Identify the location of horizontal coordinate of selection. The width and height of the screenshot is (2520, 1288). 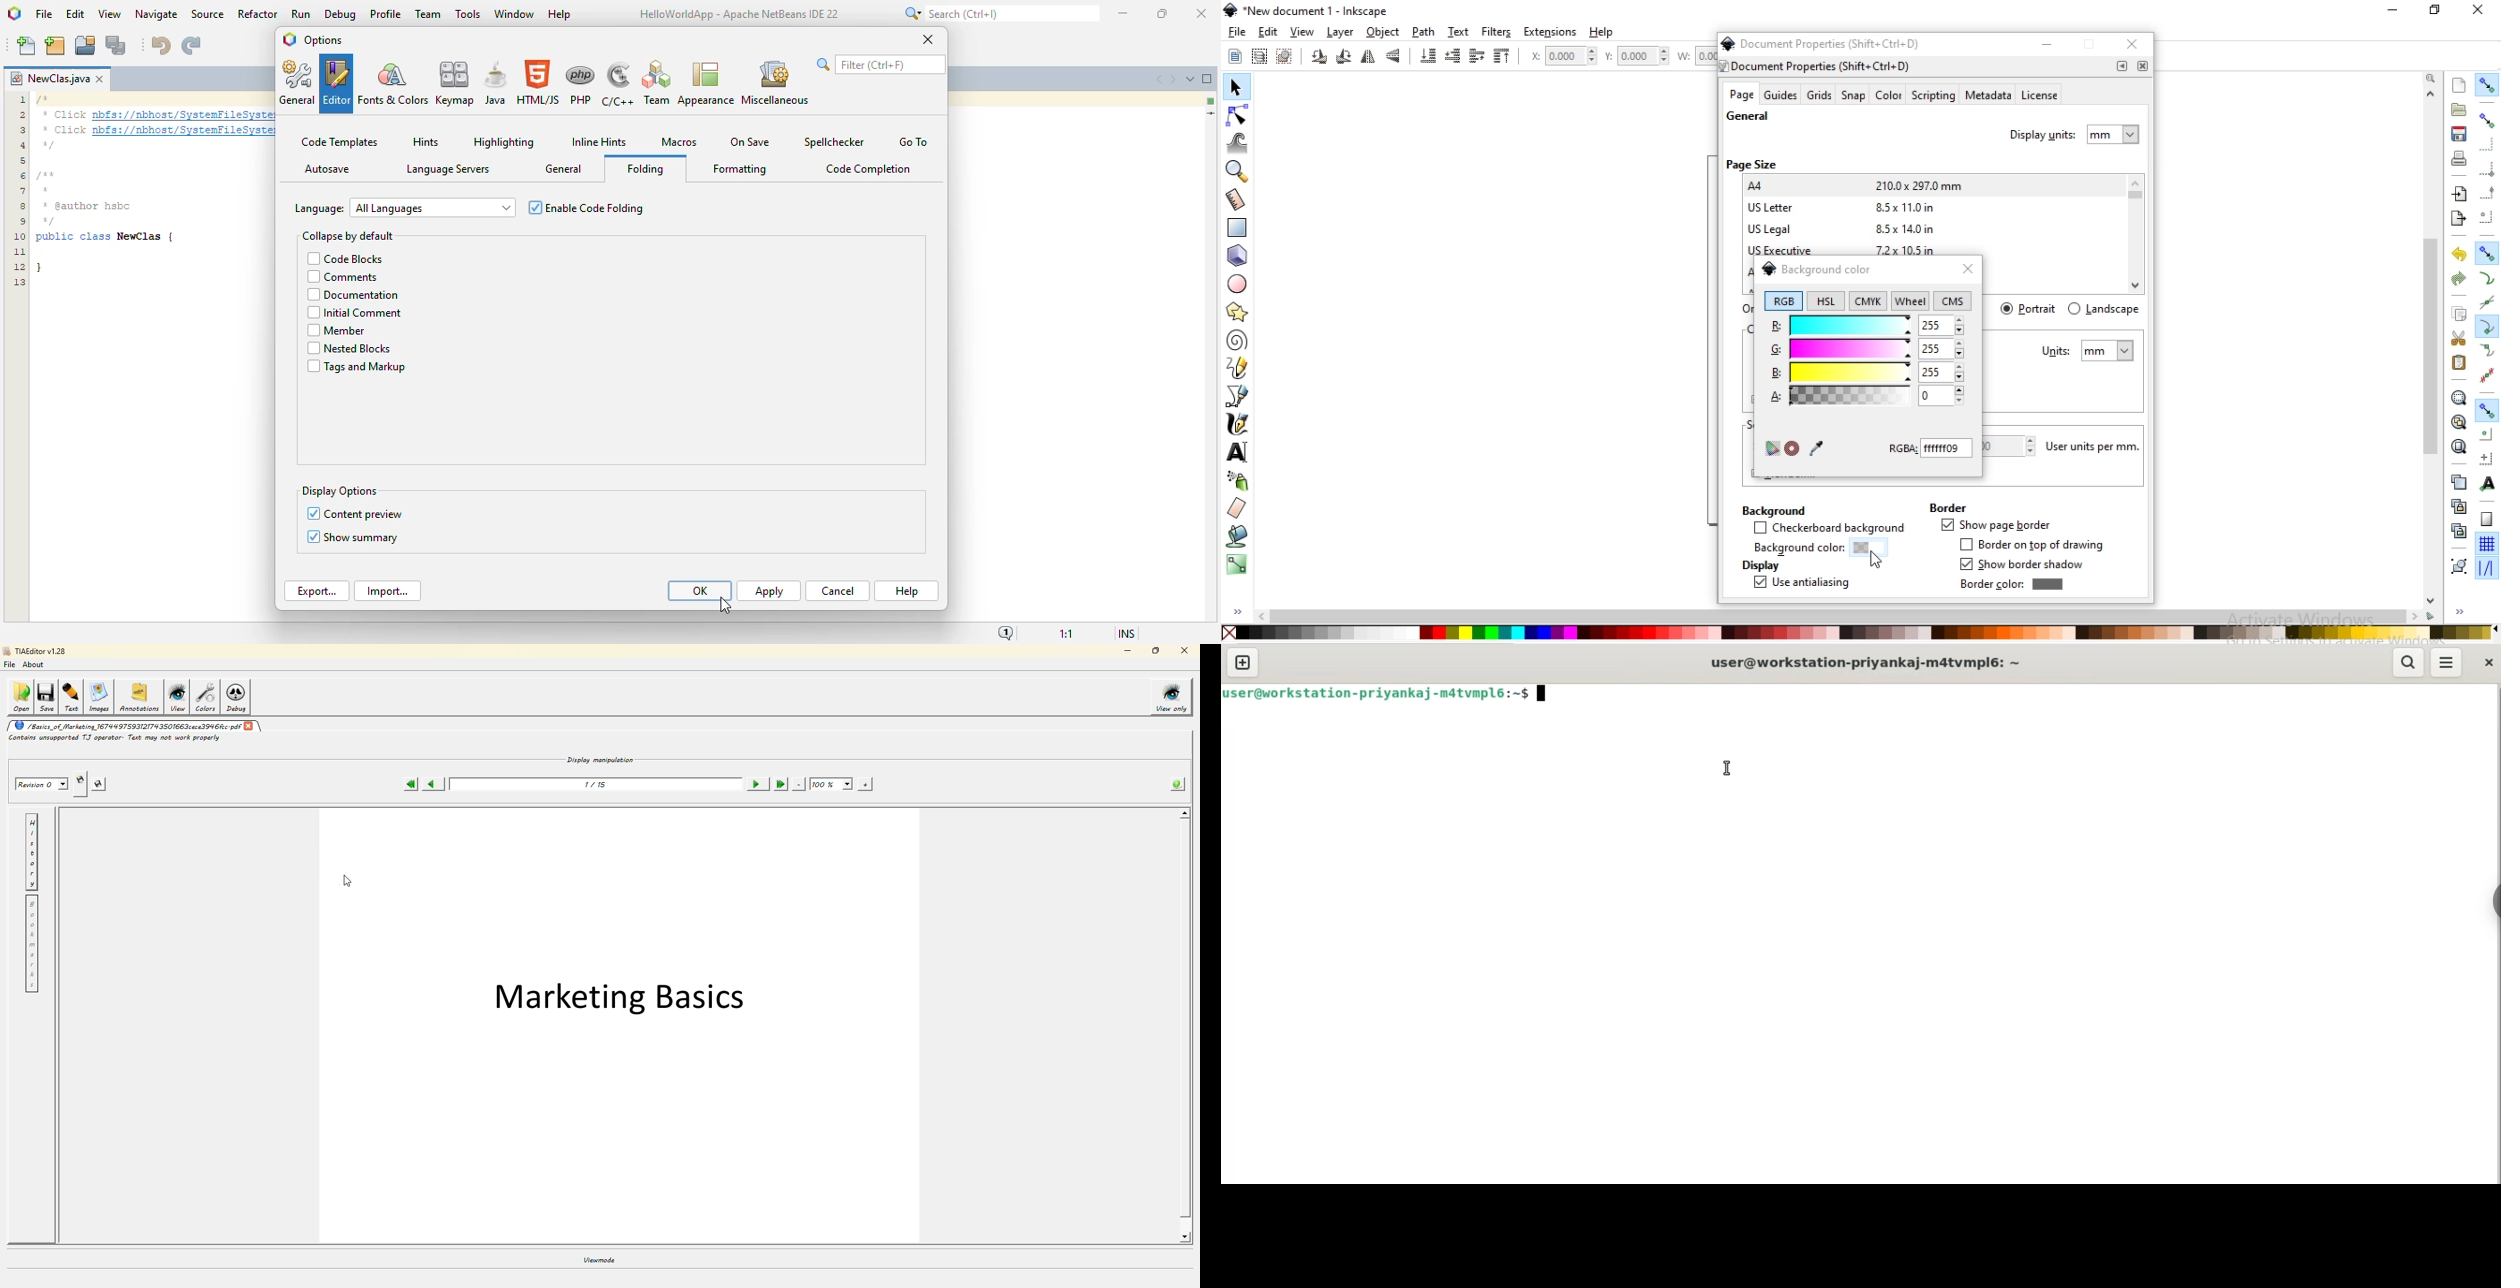
(1561, 58).